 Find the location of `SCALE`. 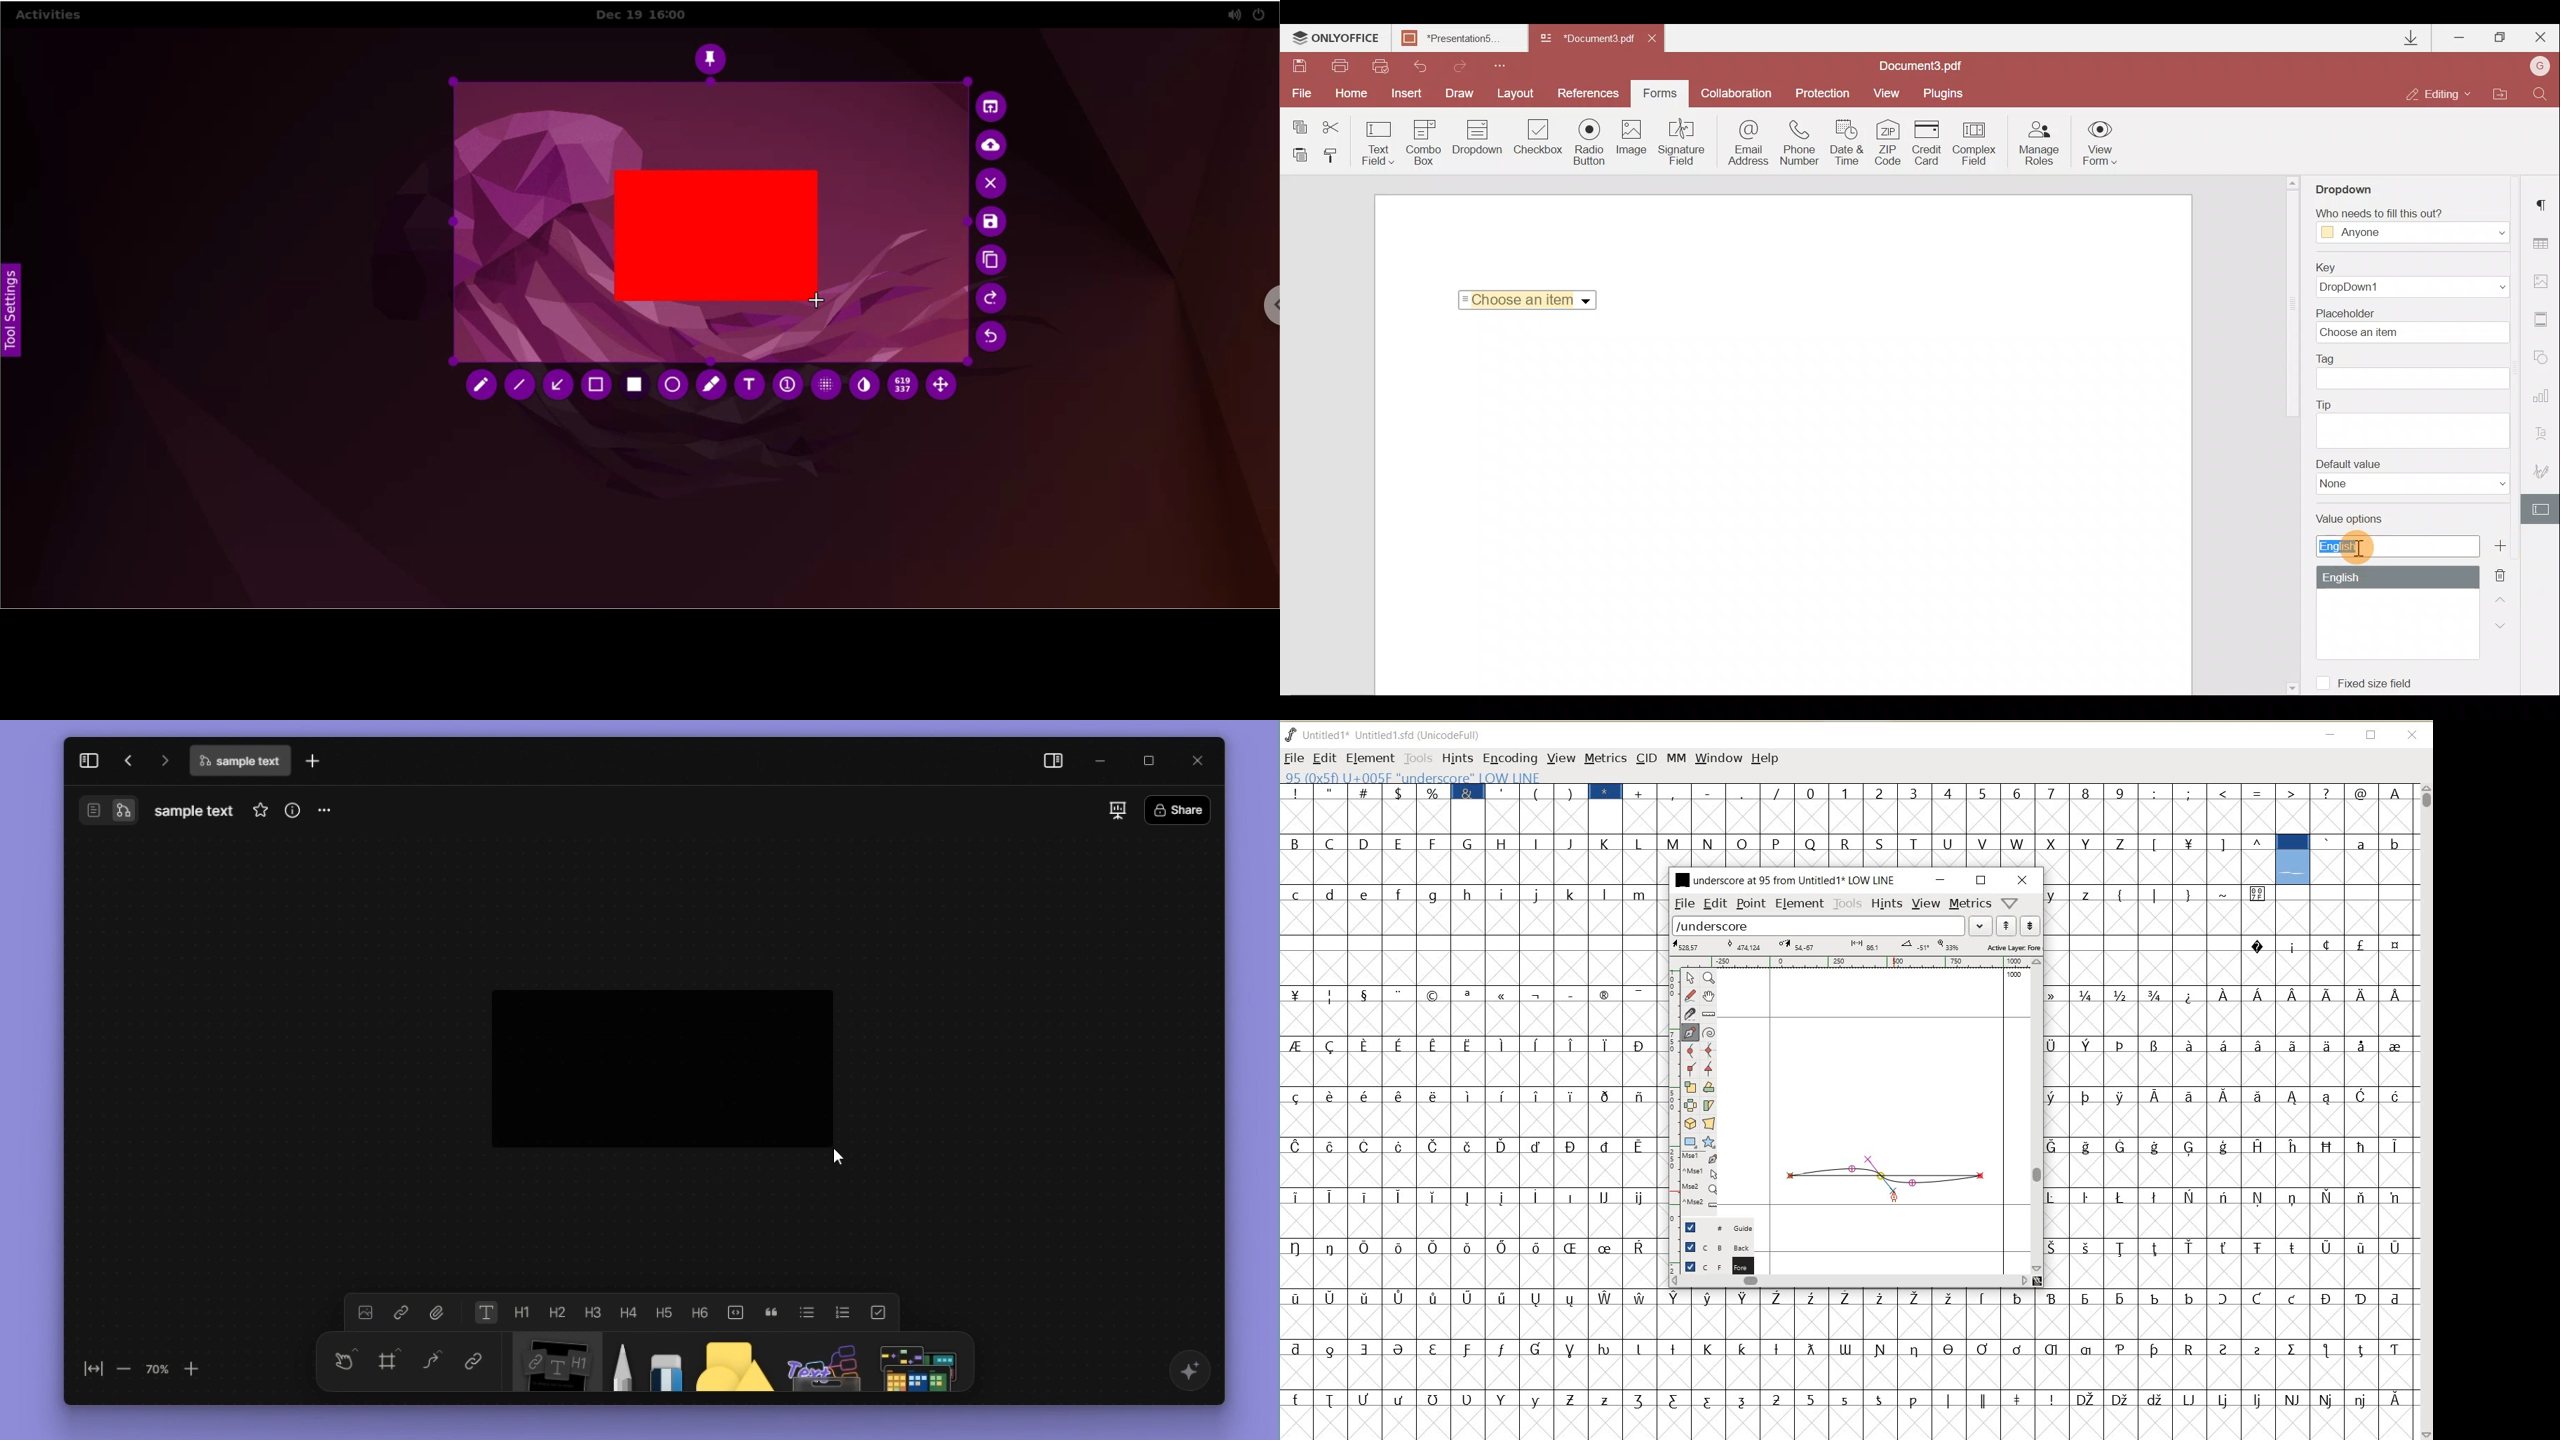

SCALE is located at coordinates (1671, 1091).